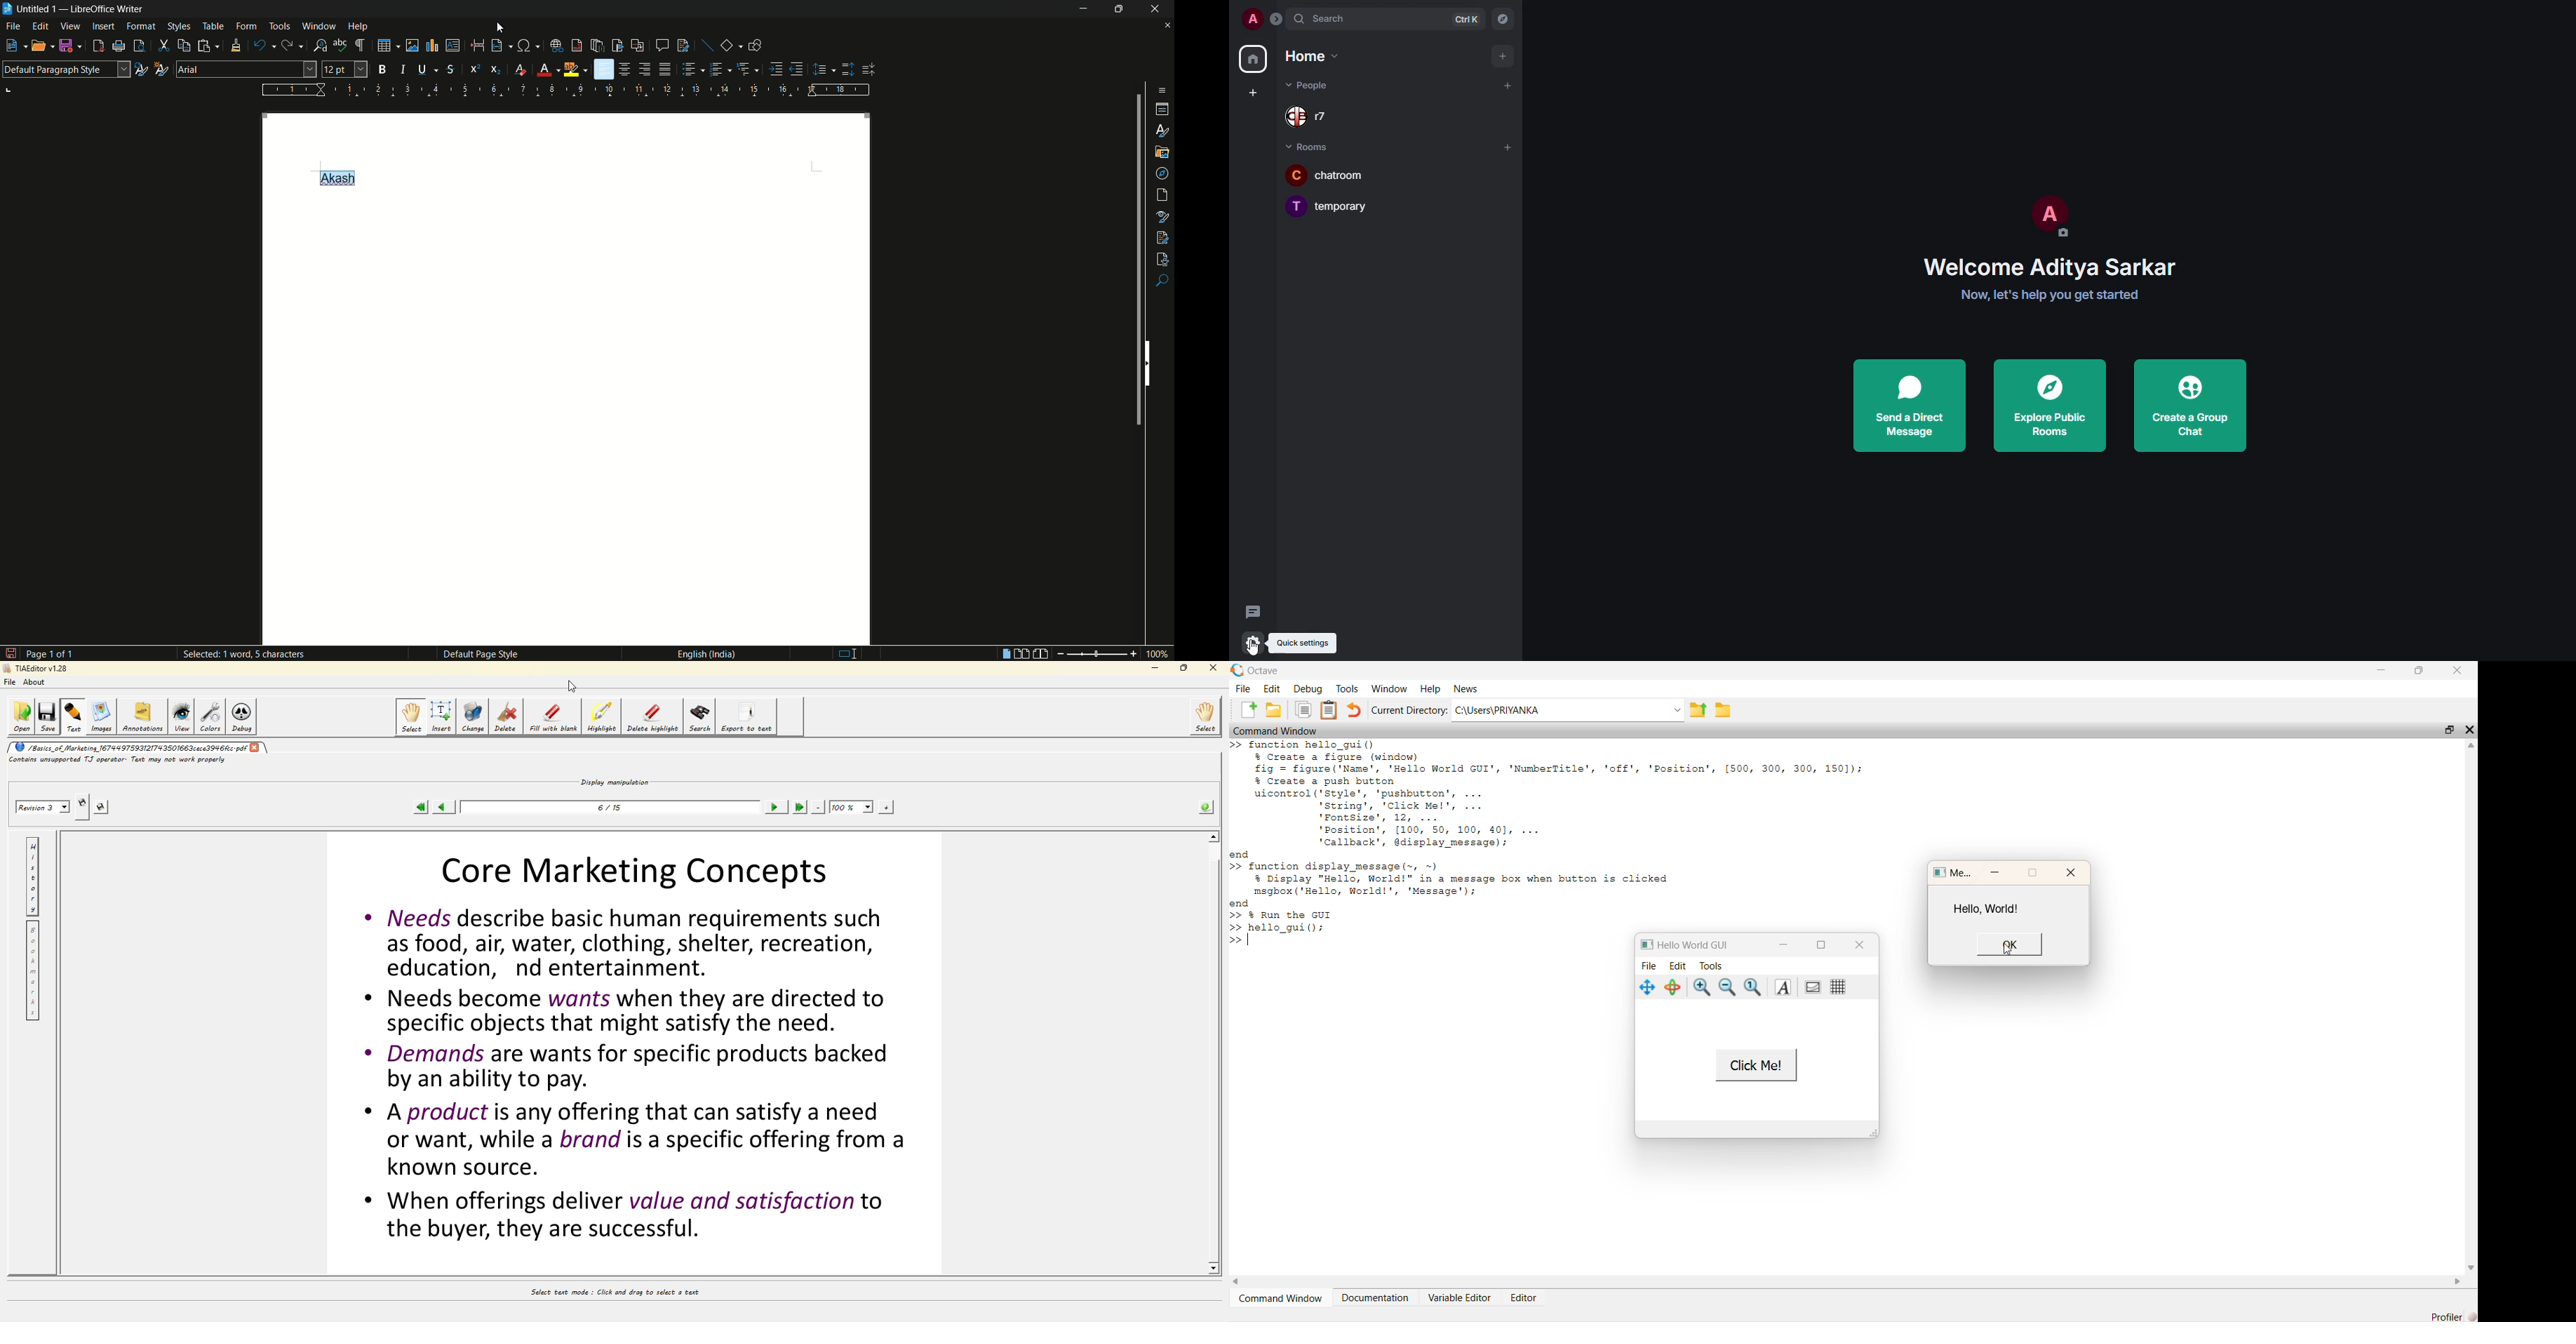  Describe the element at coordinates (336, 177) in the screenshot. I see `font changed` at that location.